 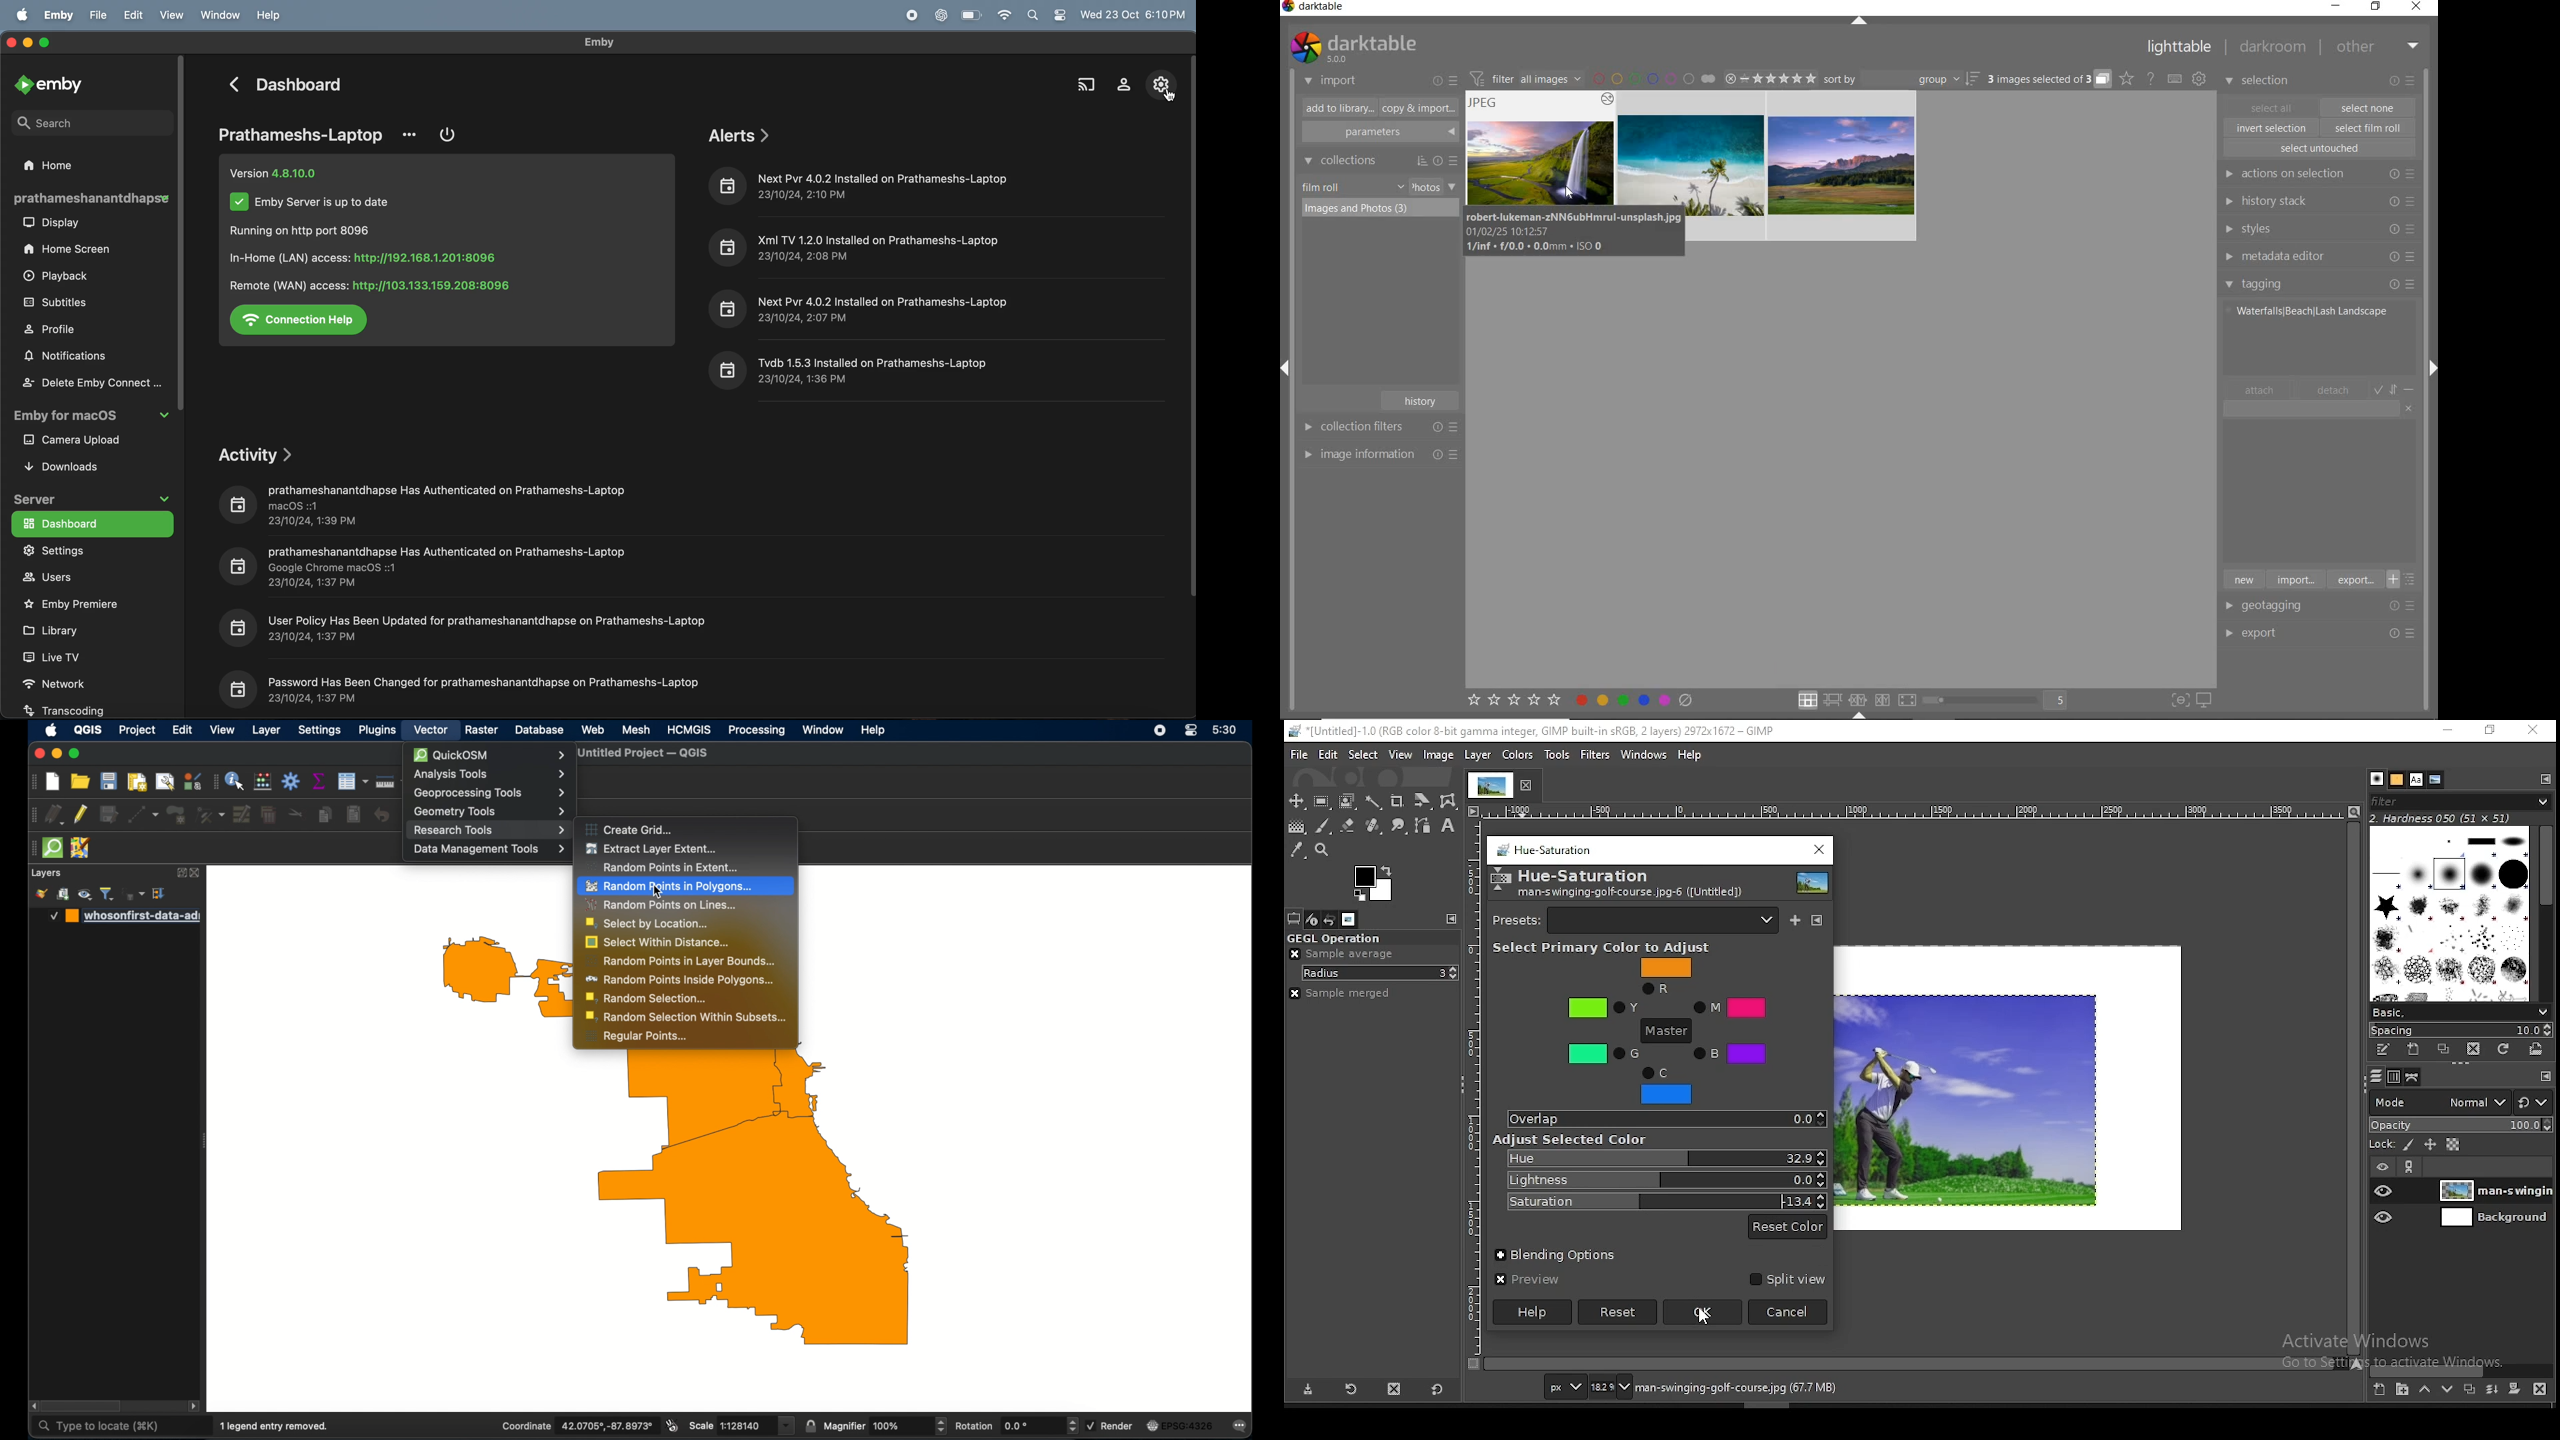 I want to click on scroll right arrow, so click(x=196, y=1407).